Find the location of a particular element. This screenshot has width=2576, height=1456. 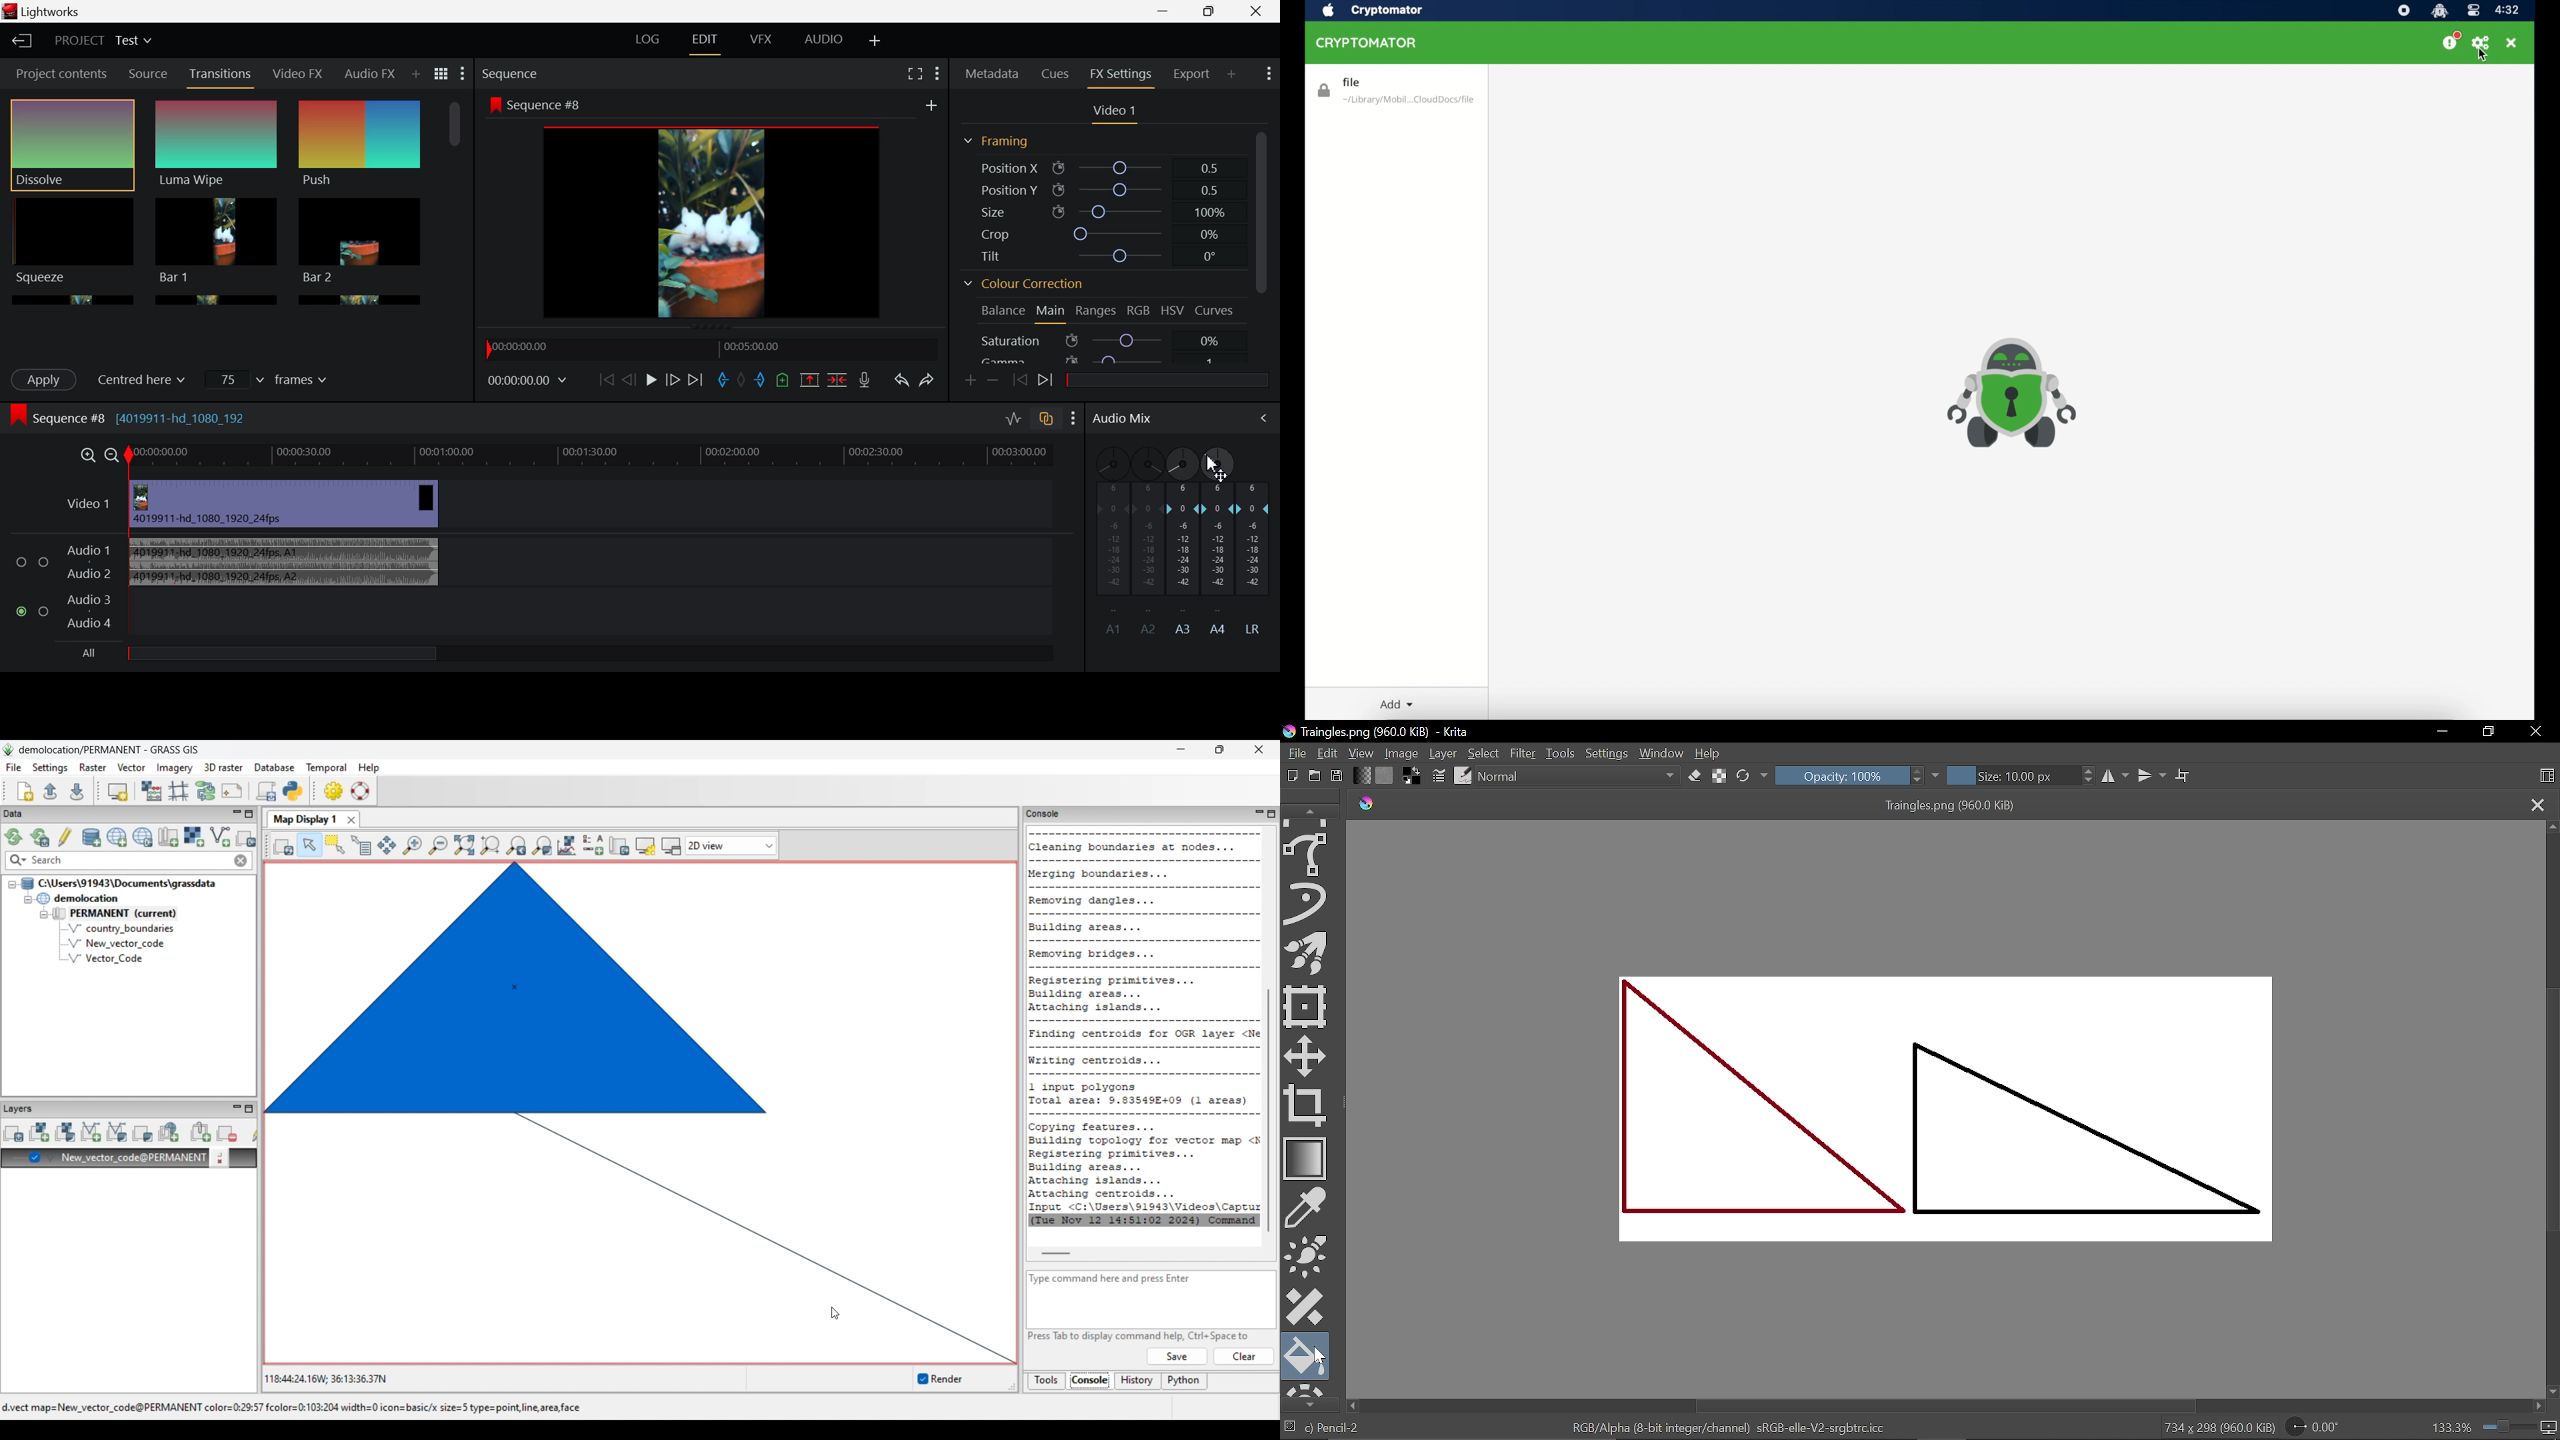

Minimize is located at coordinates (2439, 732).